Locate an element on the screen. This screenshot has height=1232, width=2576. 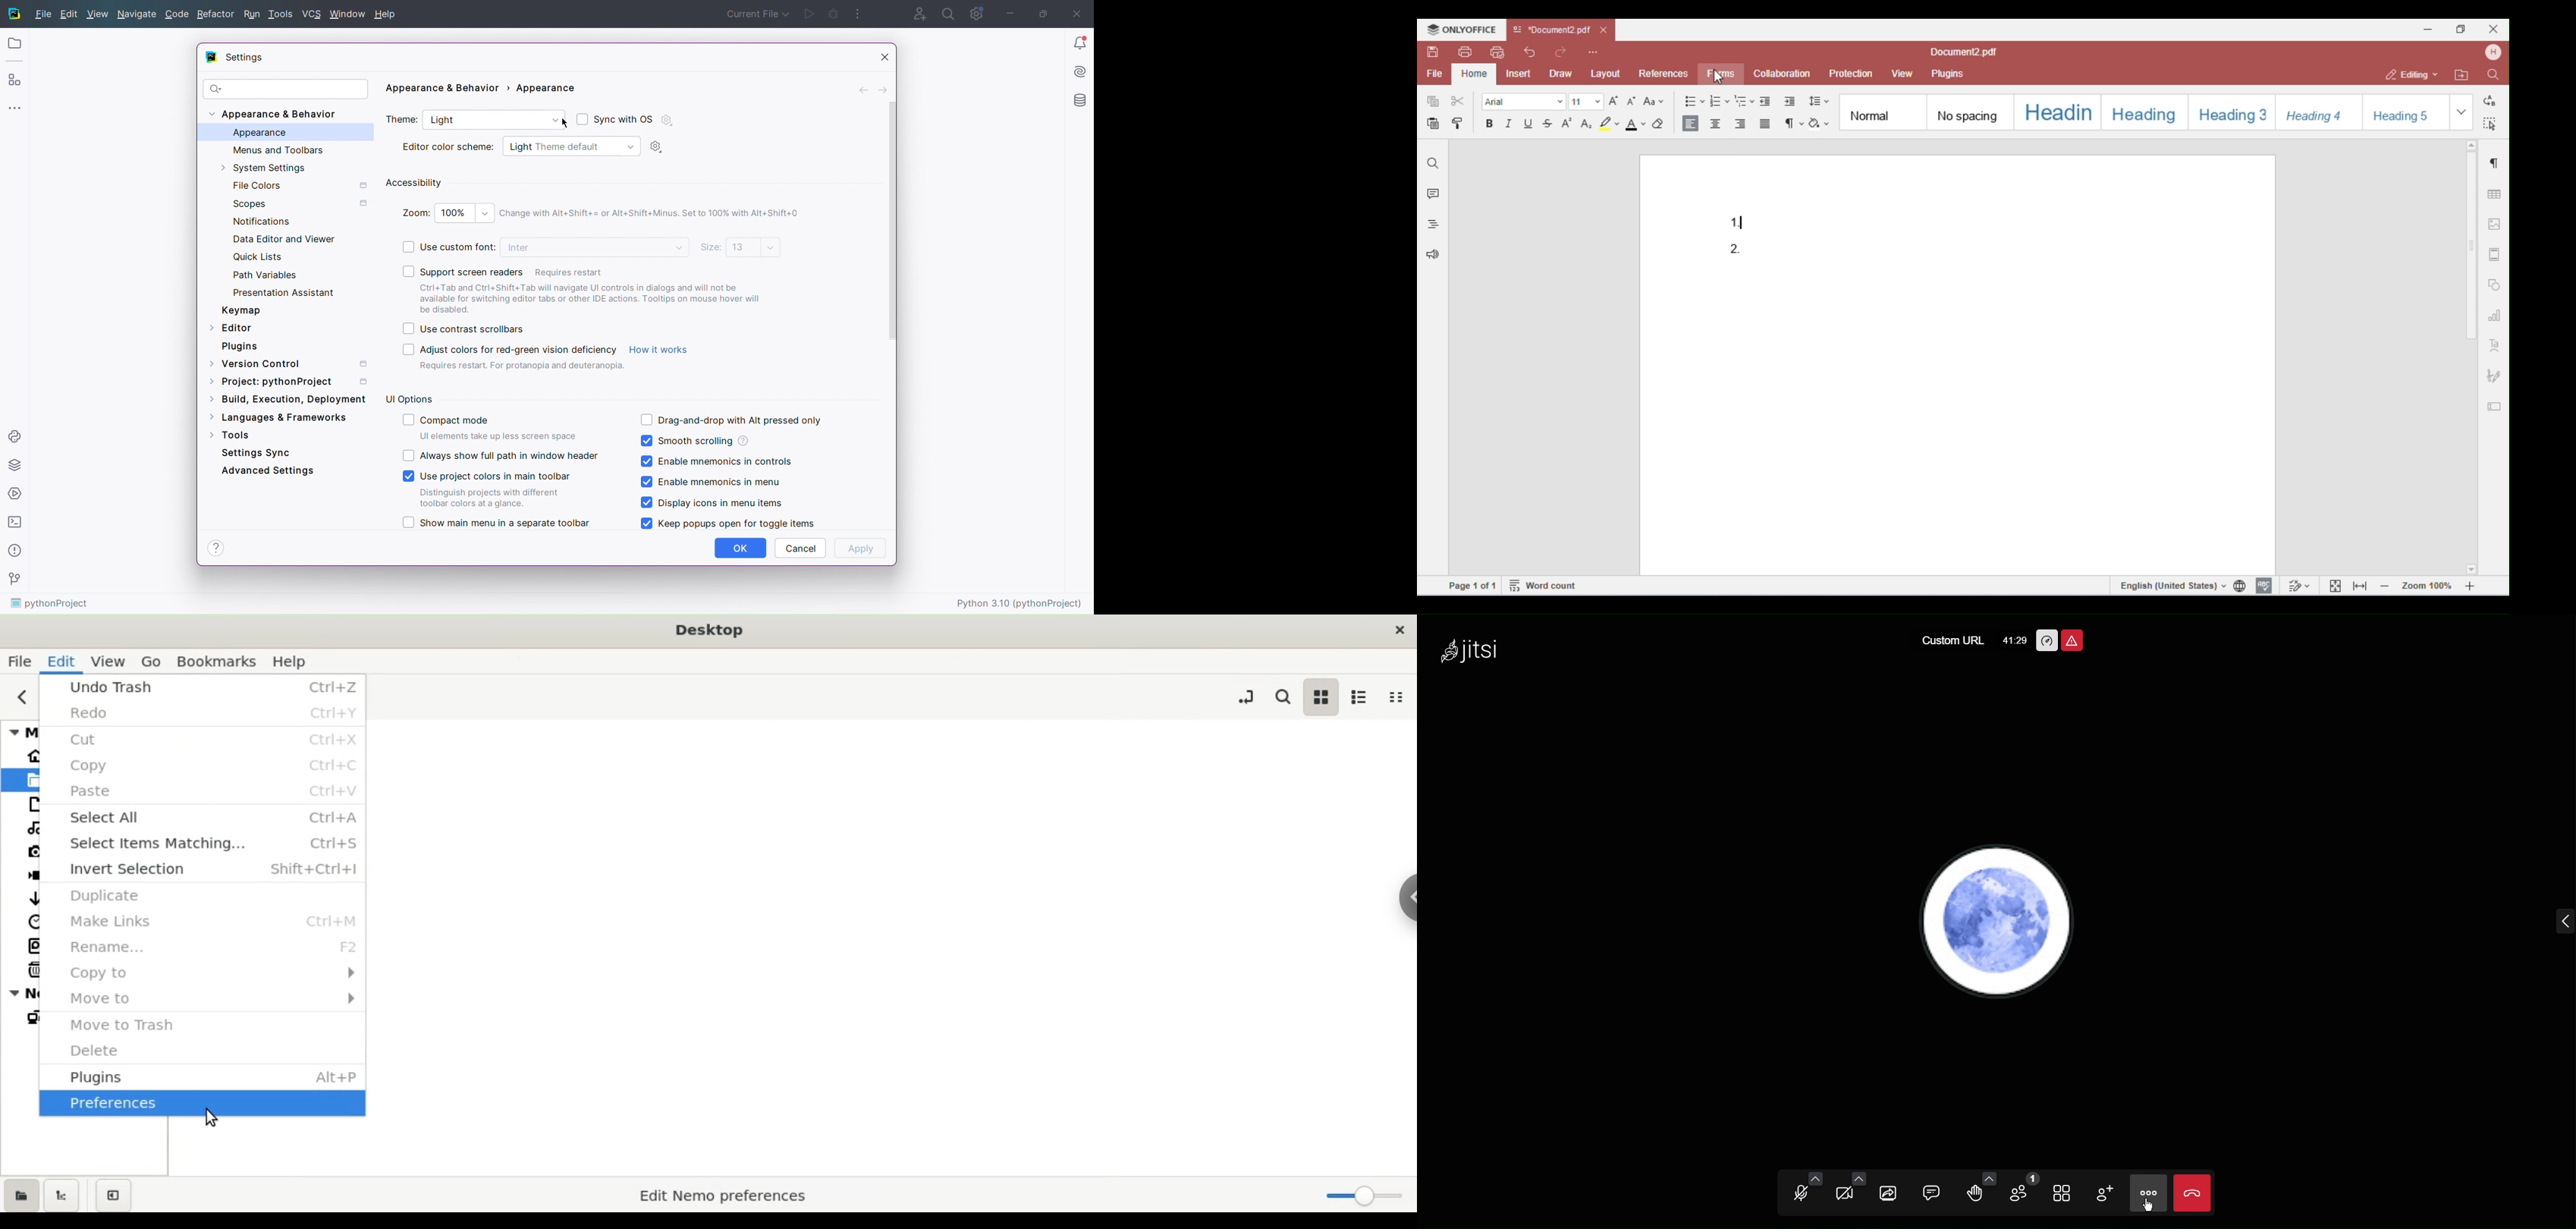
plugins is located at coordinates (199, 1079).